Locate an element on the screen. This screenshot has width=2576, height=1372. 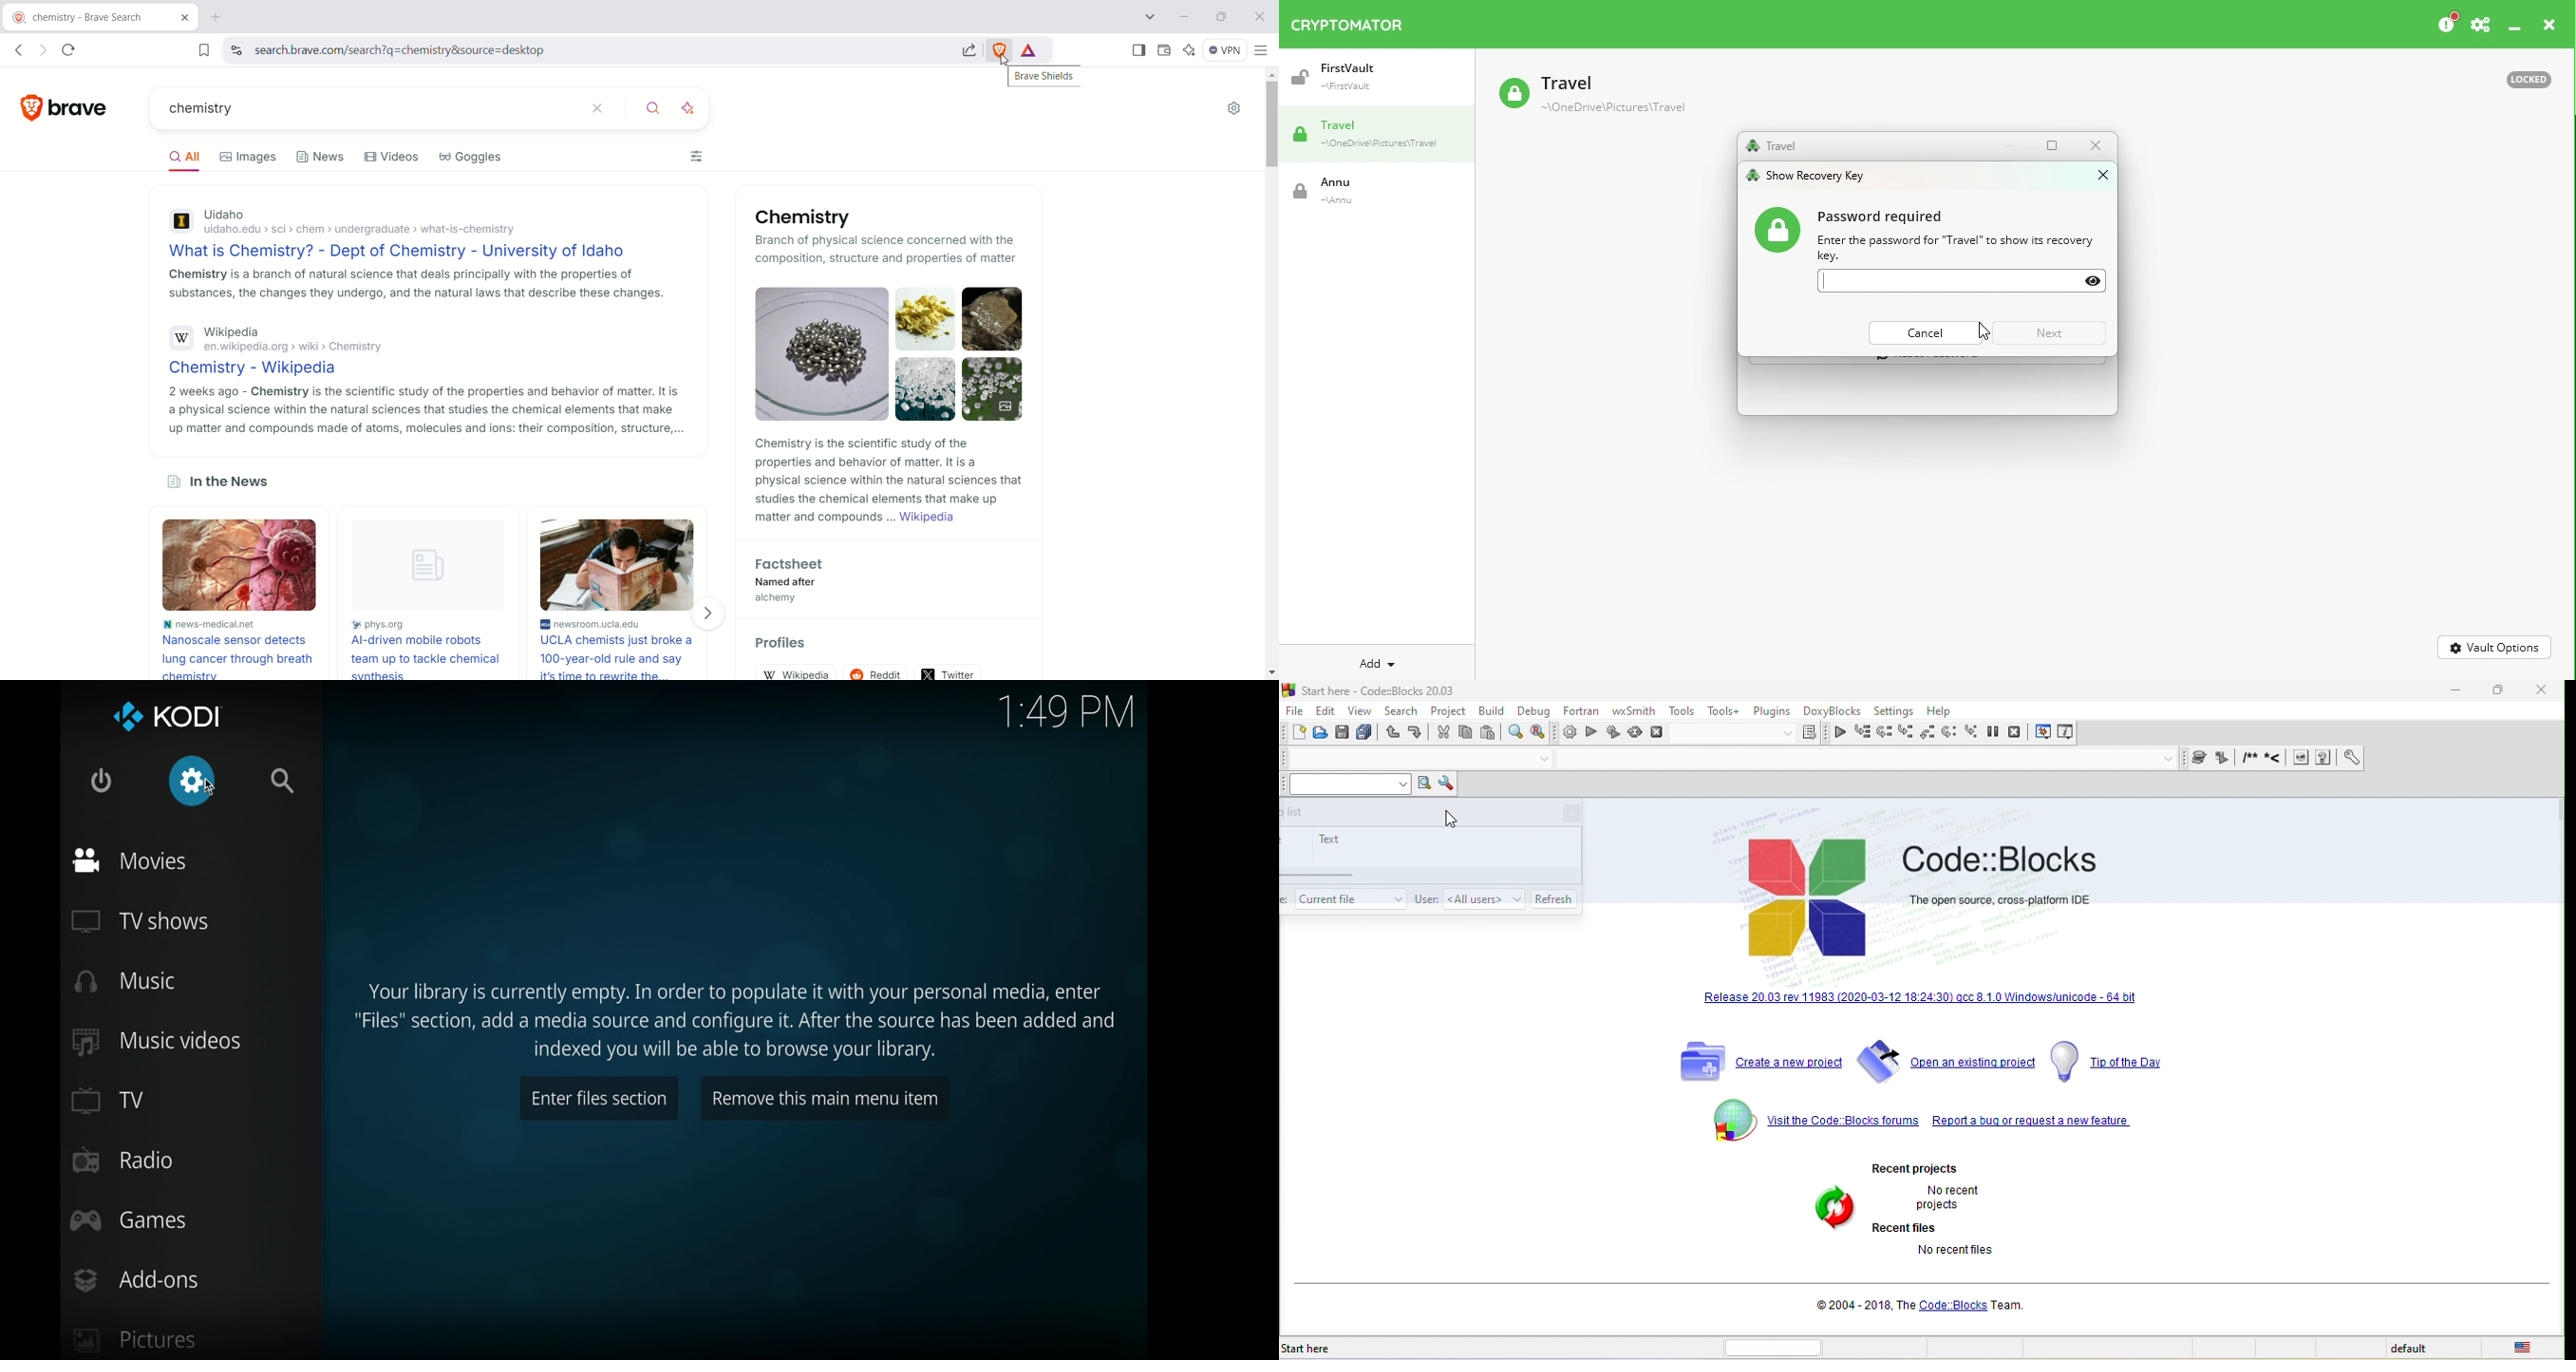
cut is located at coordinates (1441, 735).